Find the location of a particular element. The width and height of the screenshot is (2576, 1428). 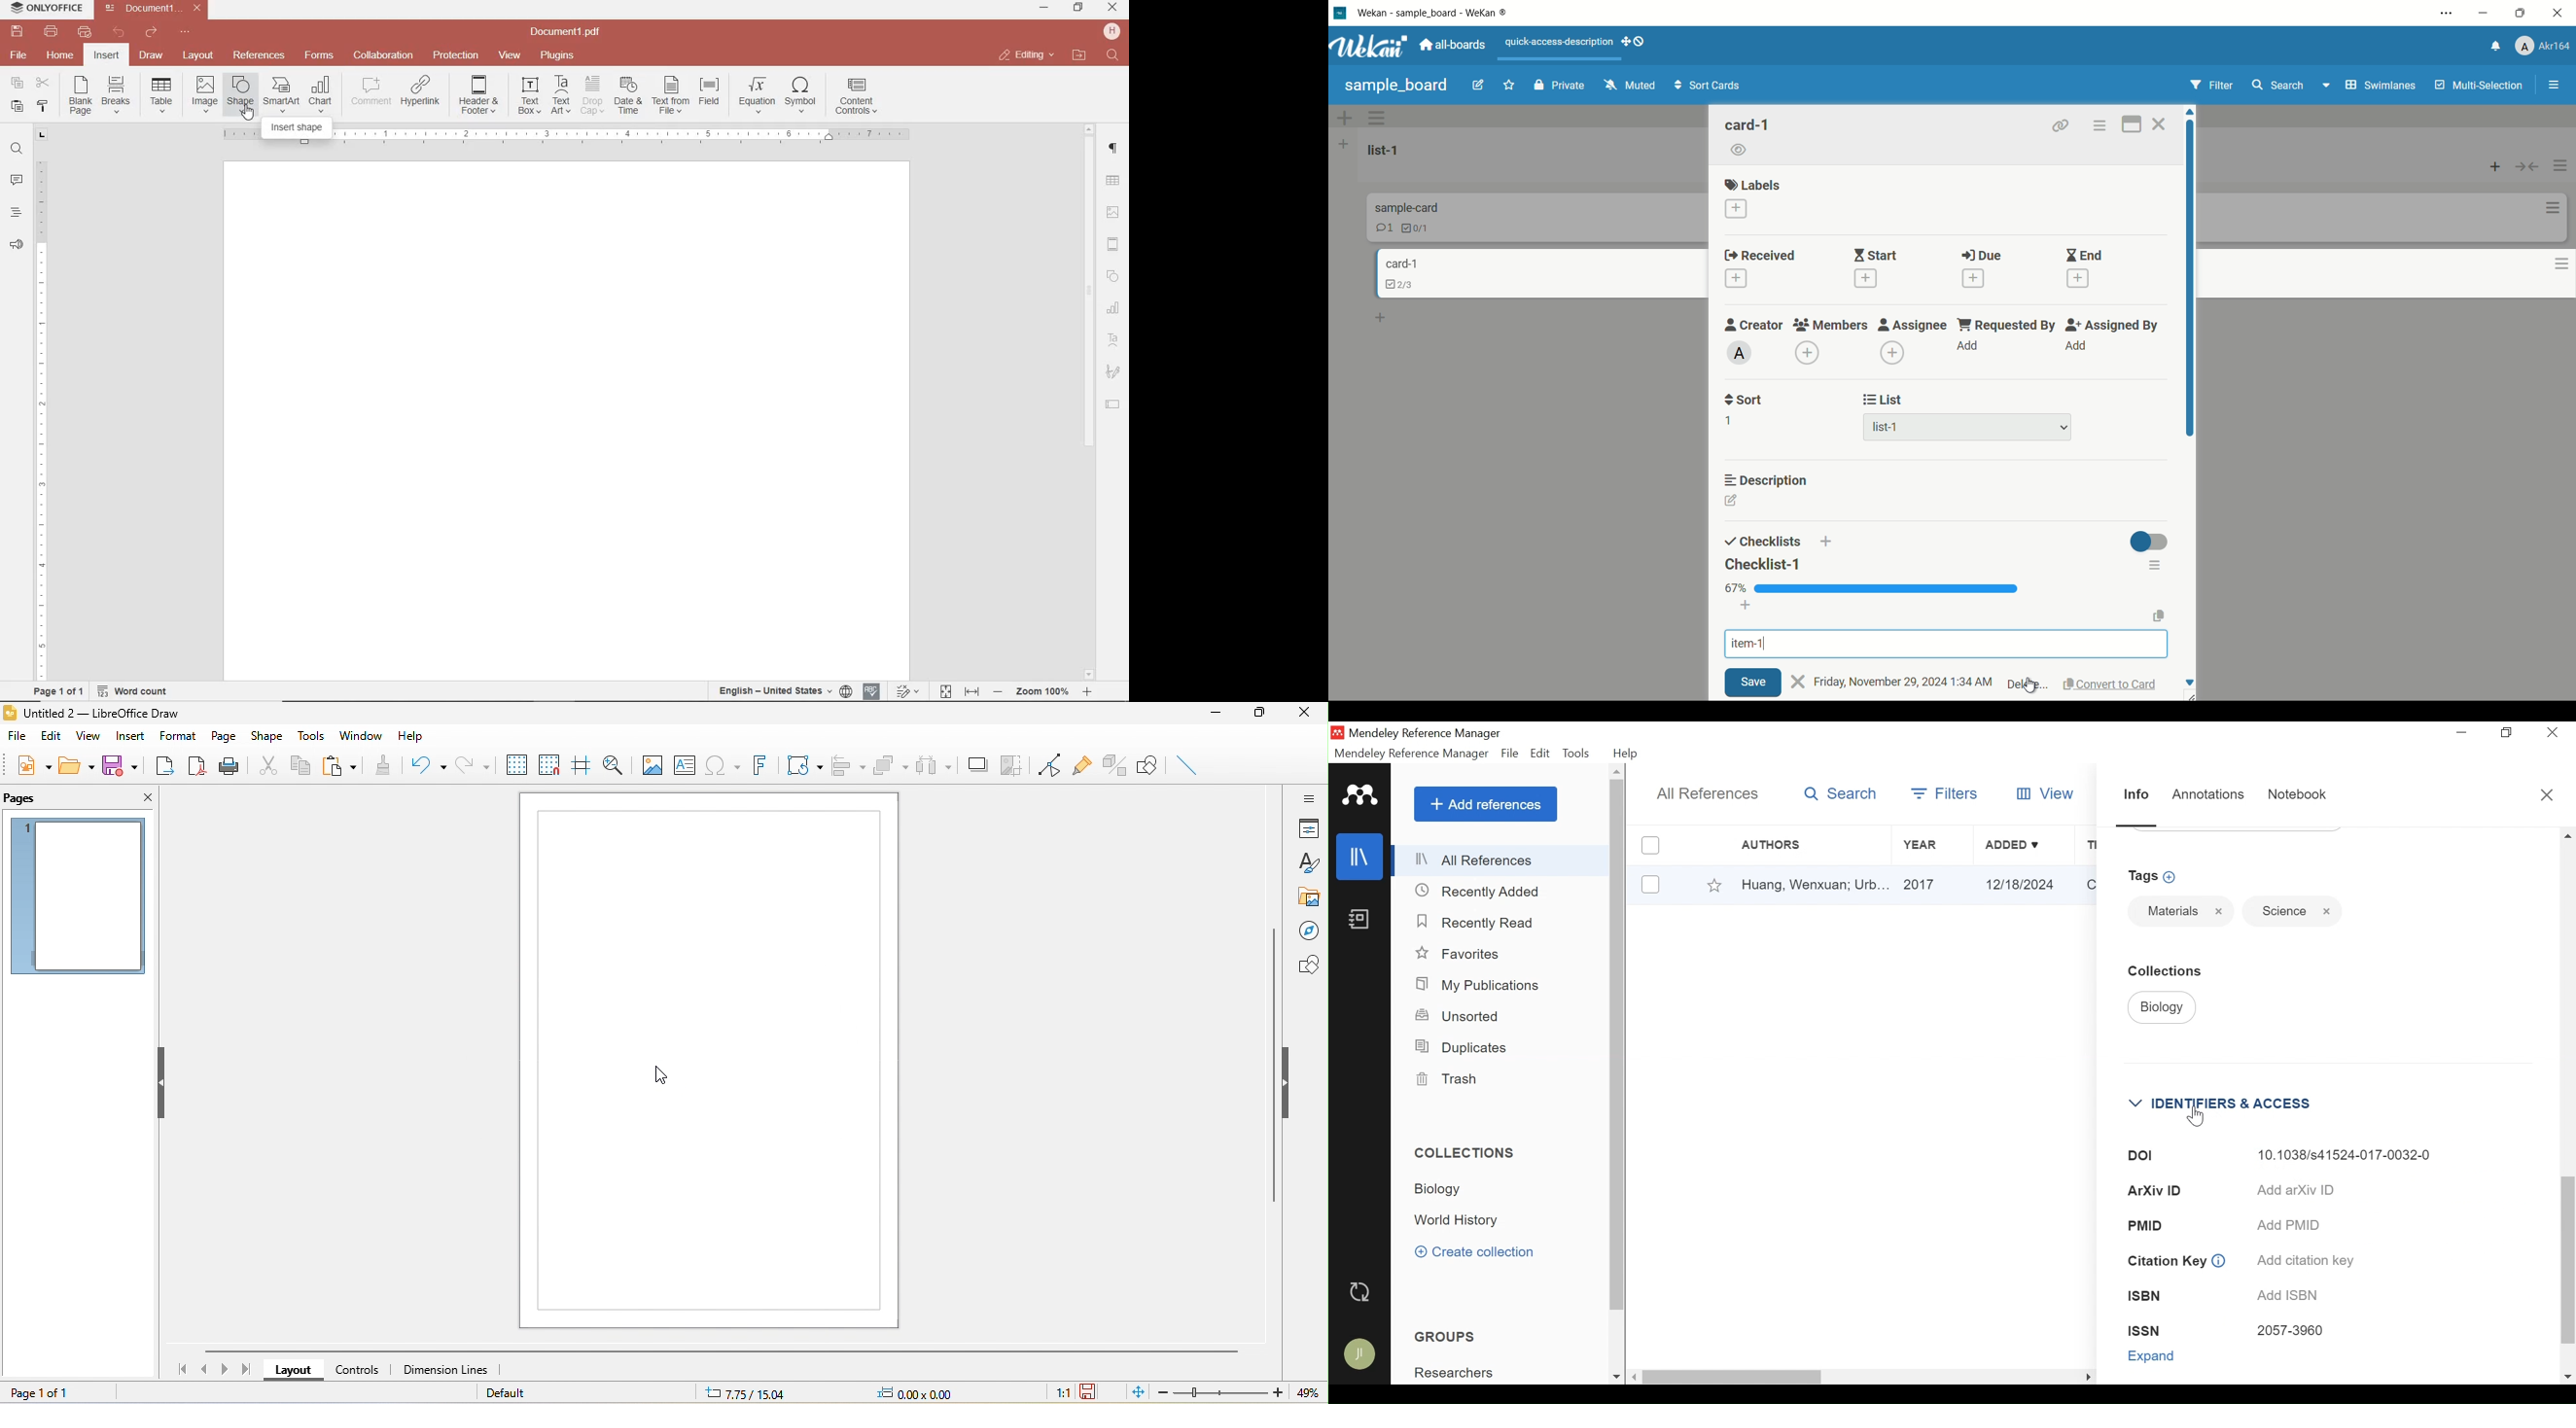

protection is located at coordinates (457, 56).